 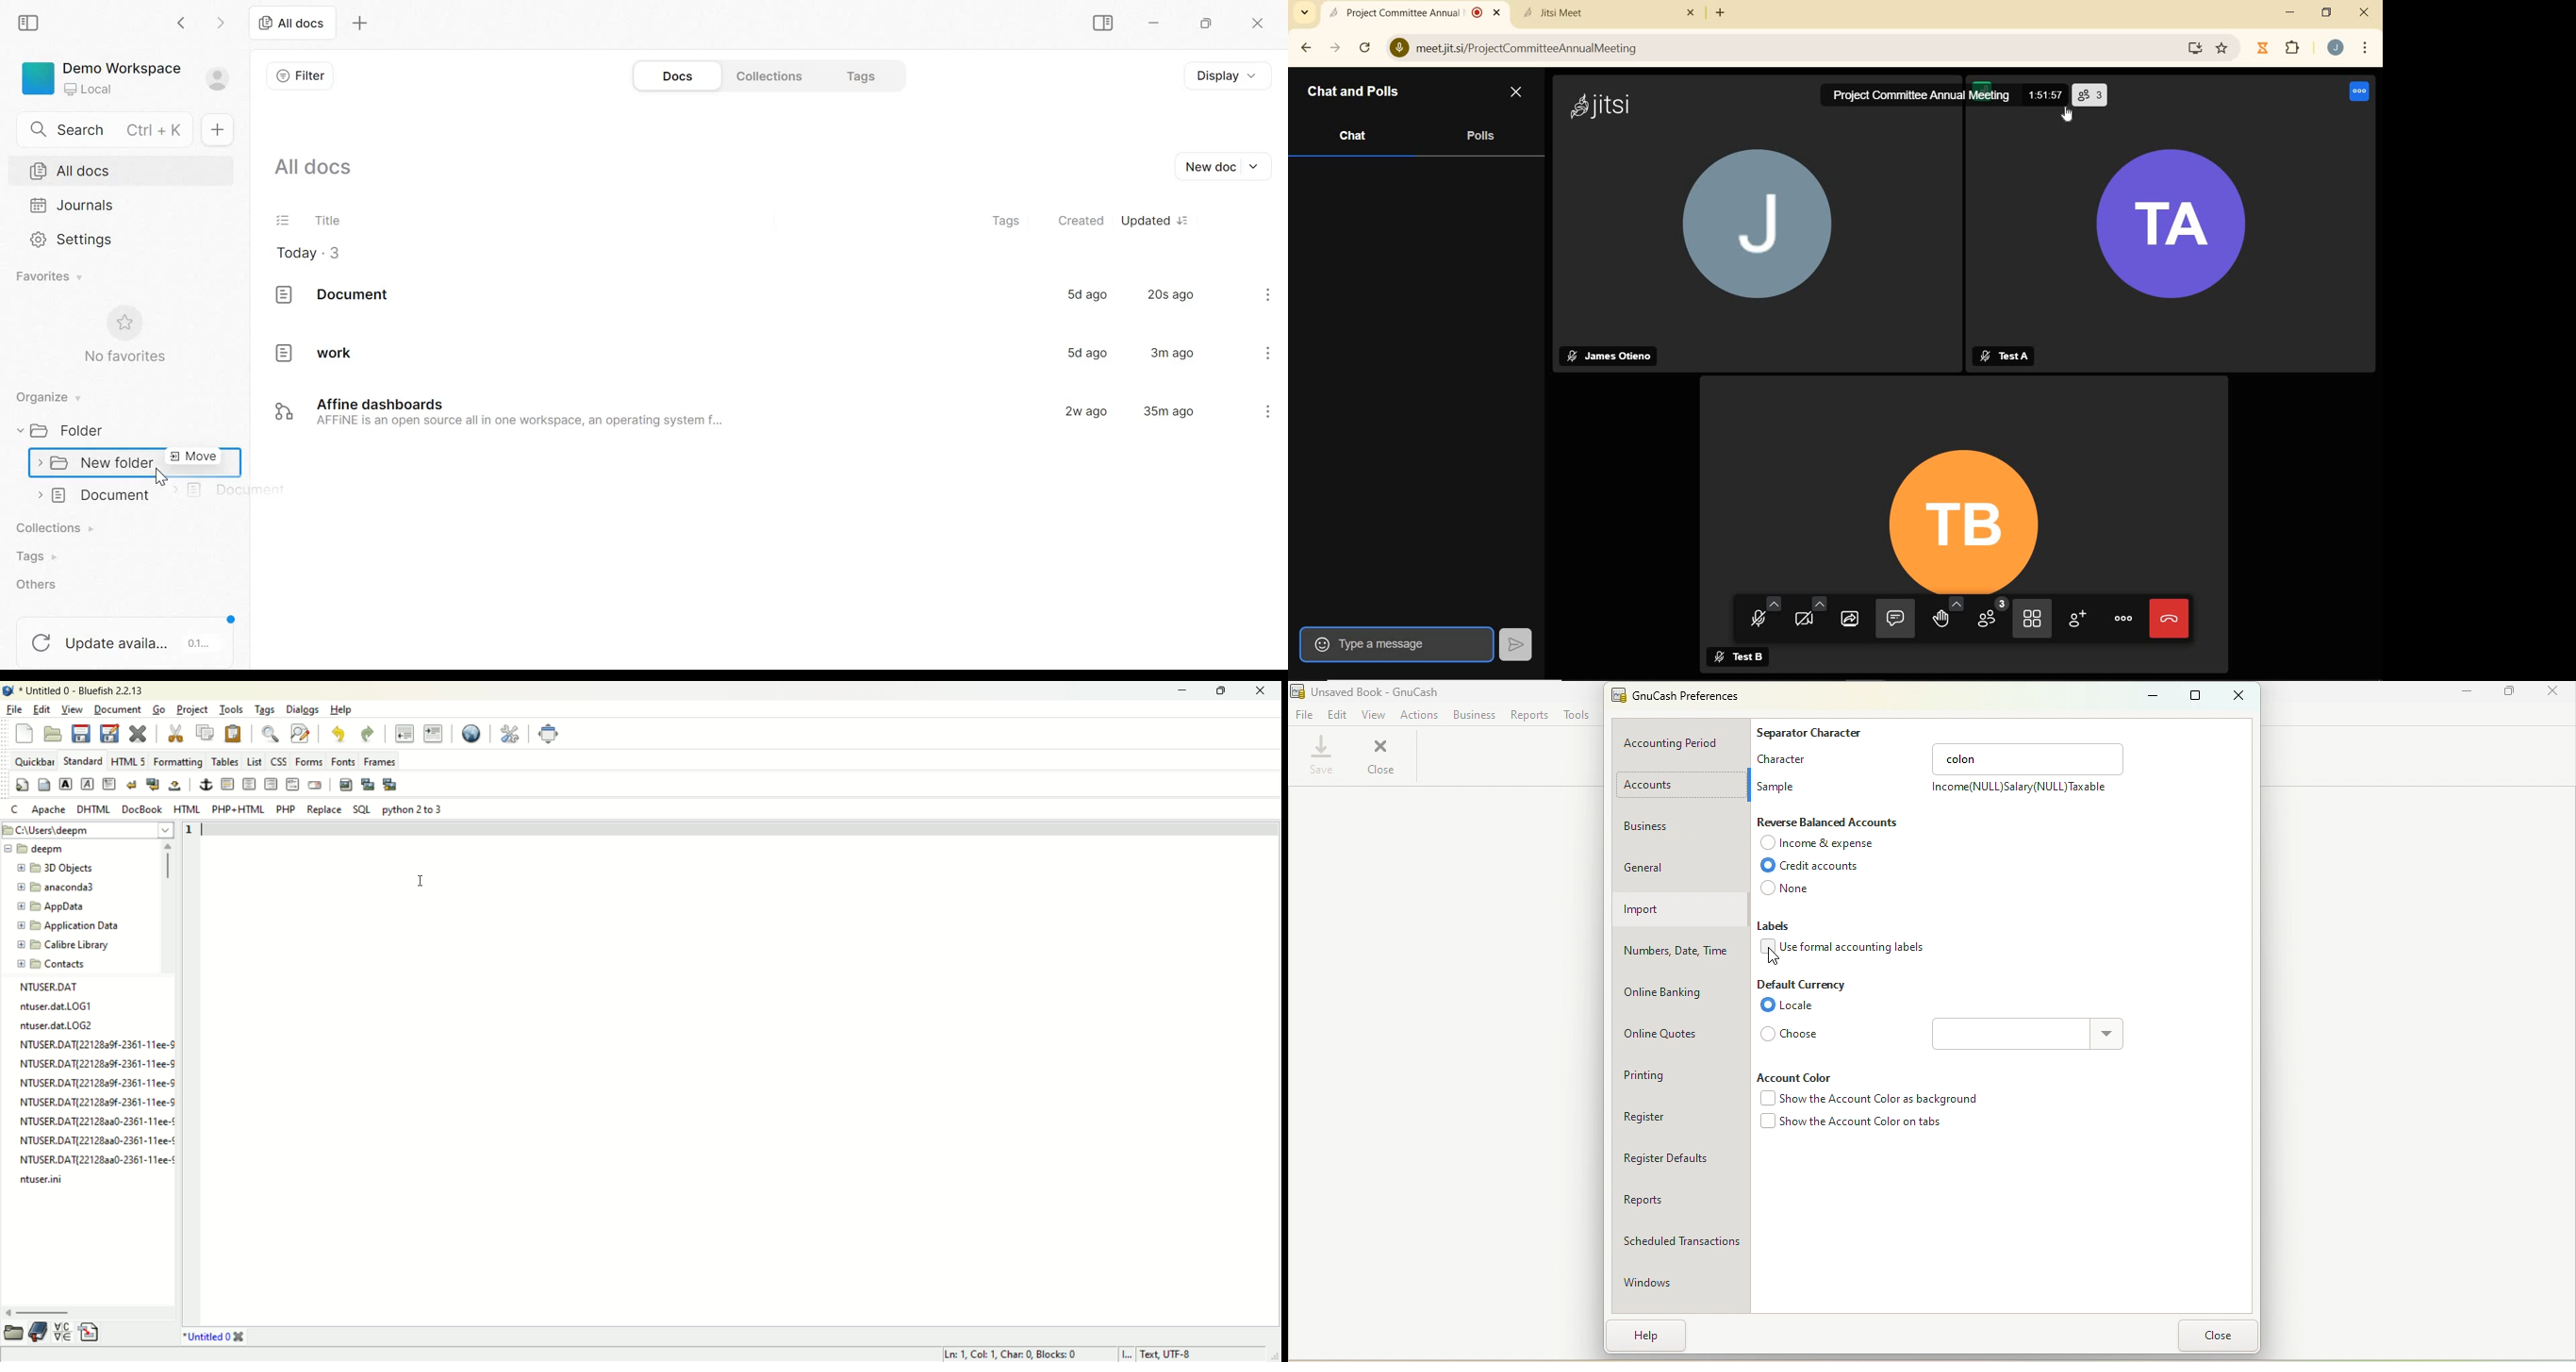 I want to click on NTUSER.DAT{221282a0-2361-11ee-¢, so click(x=96, y=1120).